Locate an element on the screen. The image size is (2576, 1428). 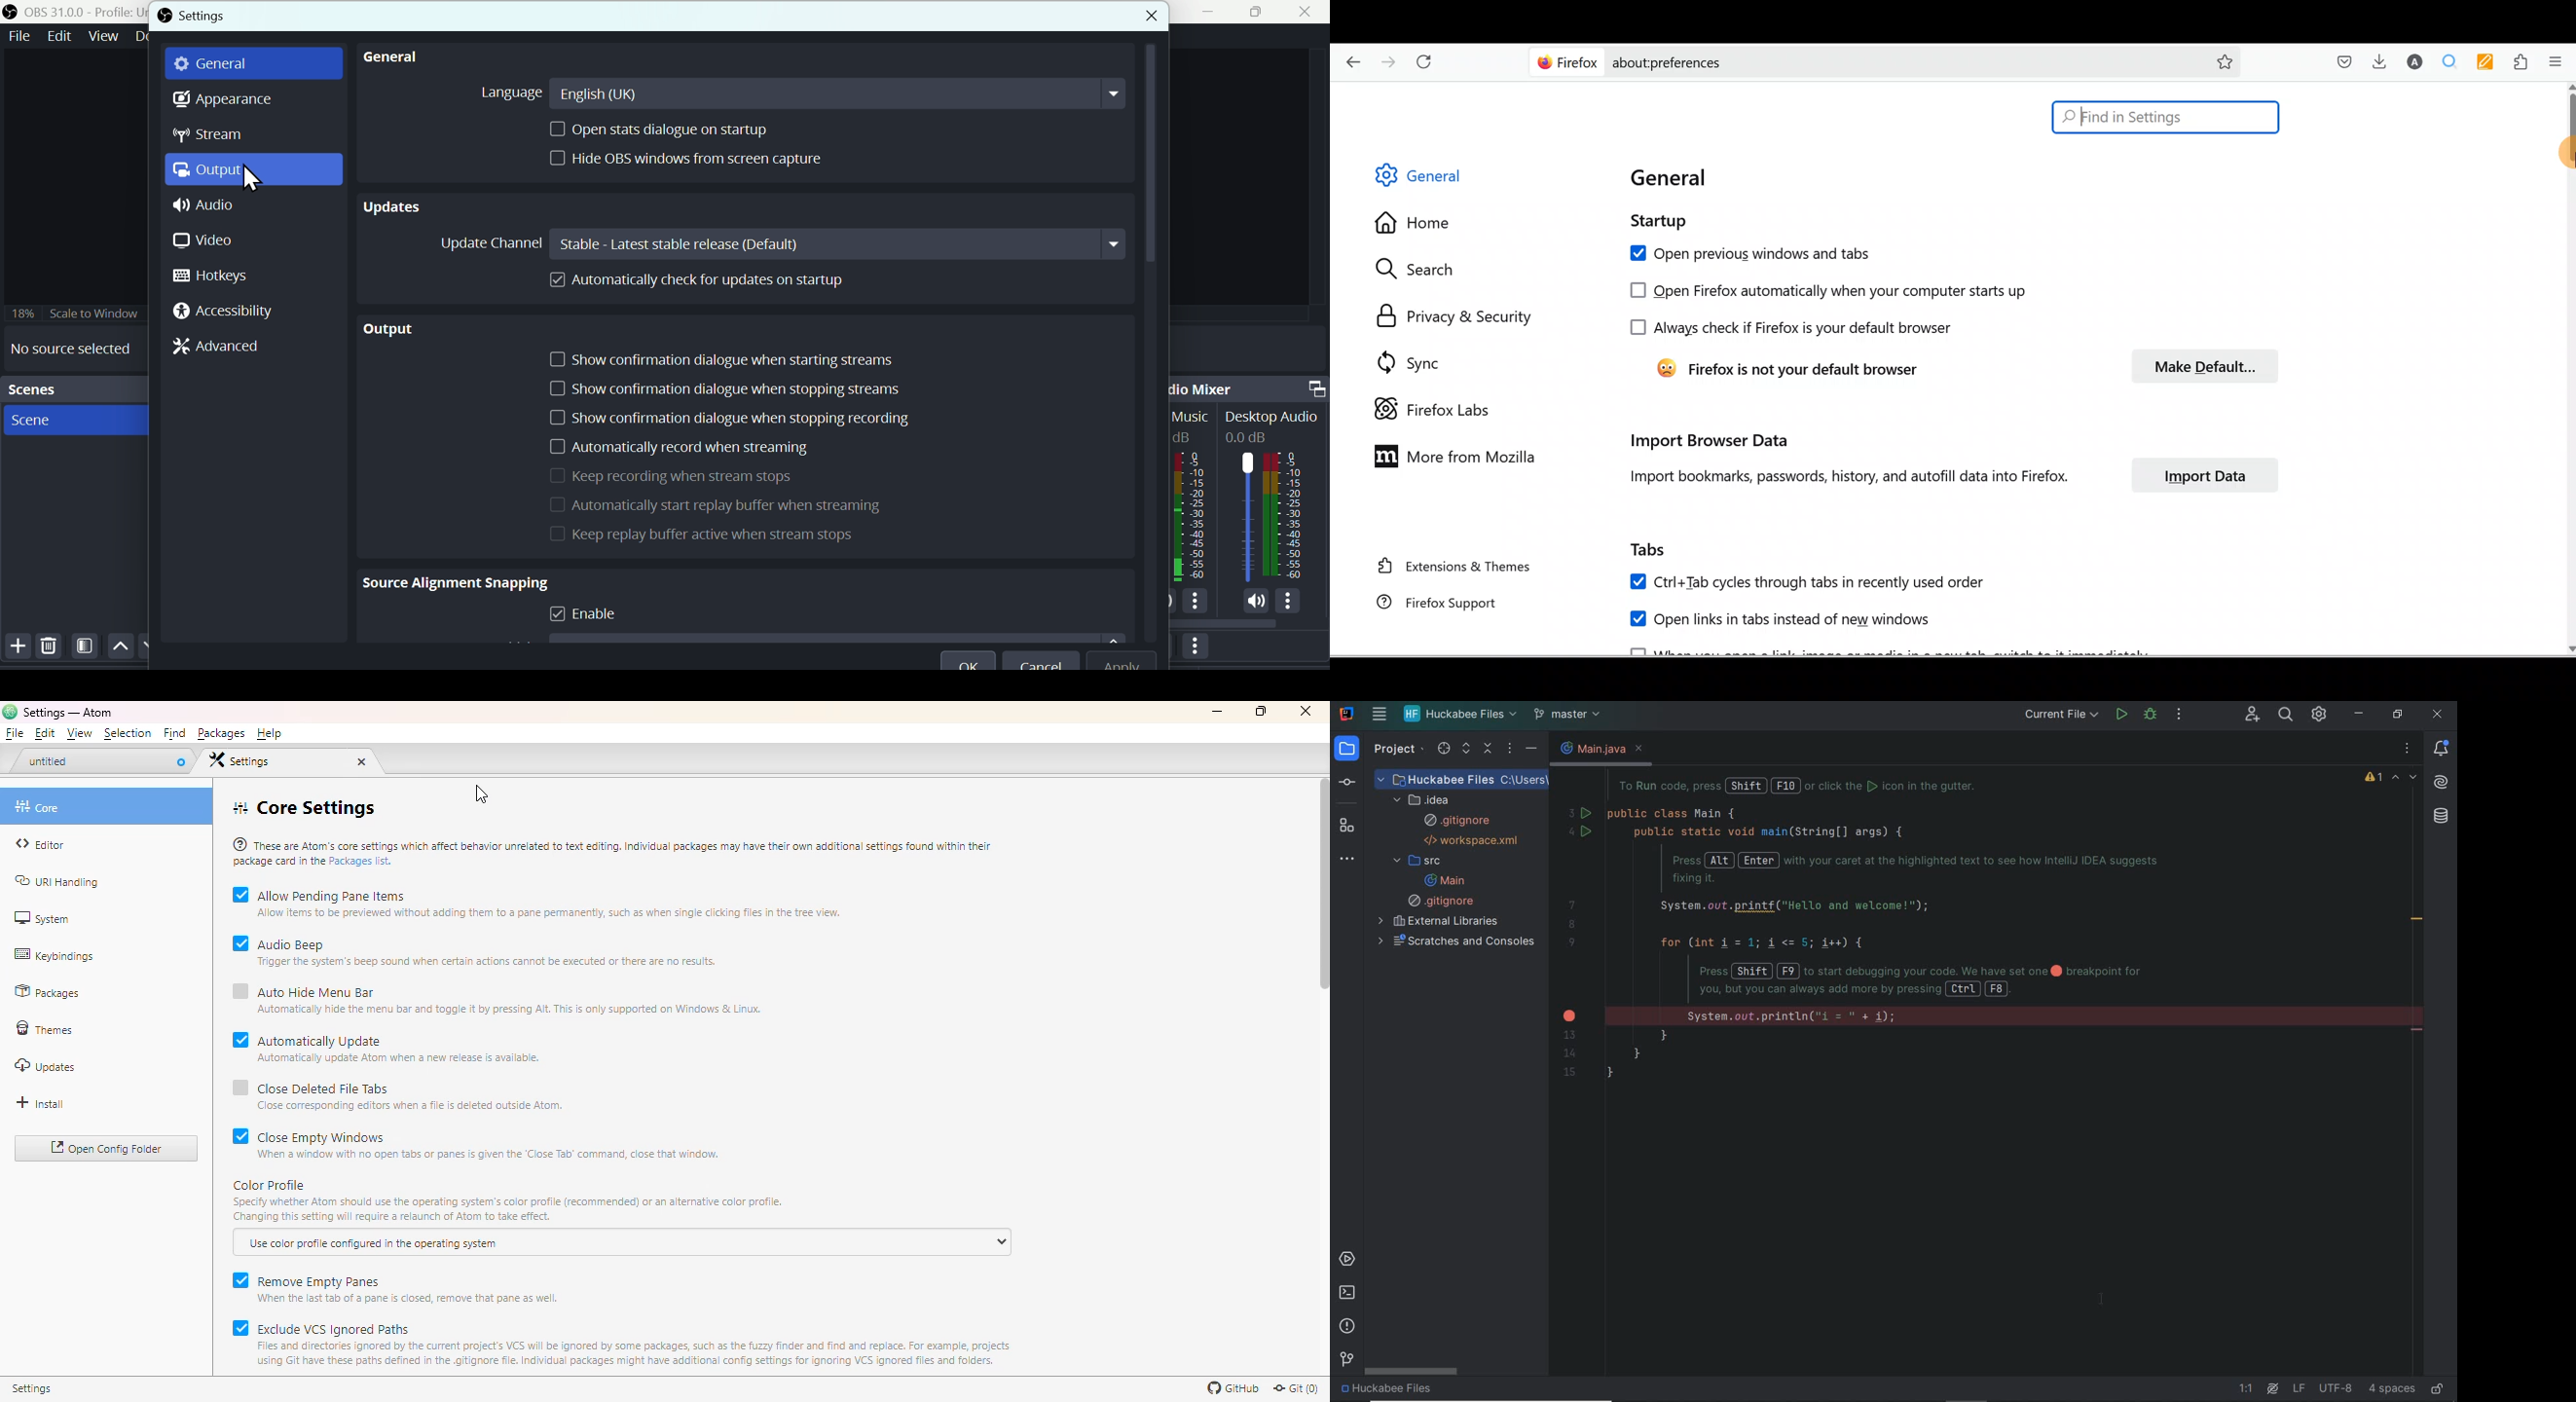
Show confirmation dialogue when starting screen is located at coordinates (719, 361).